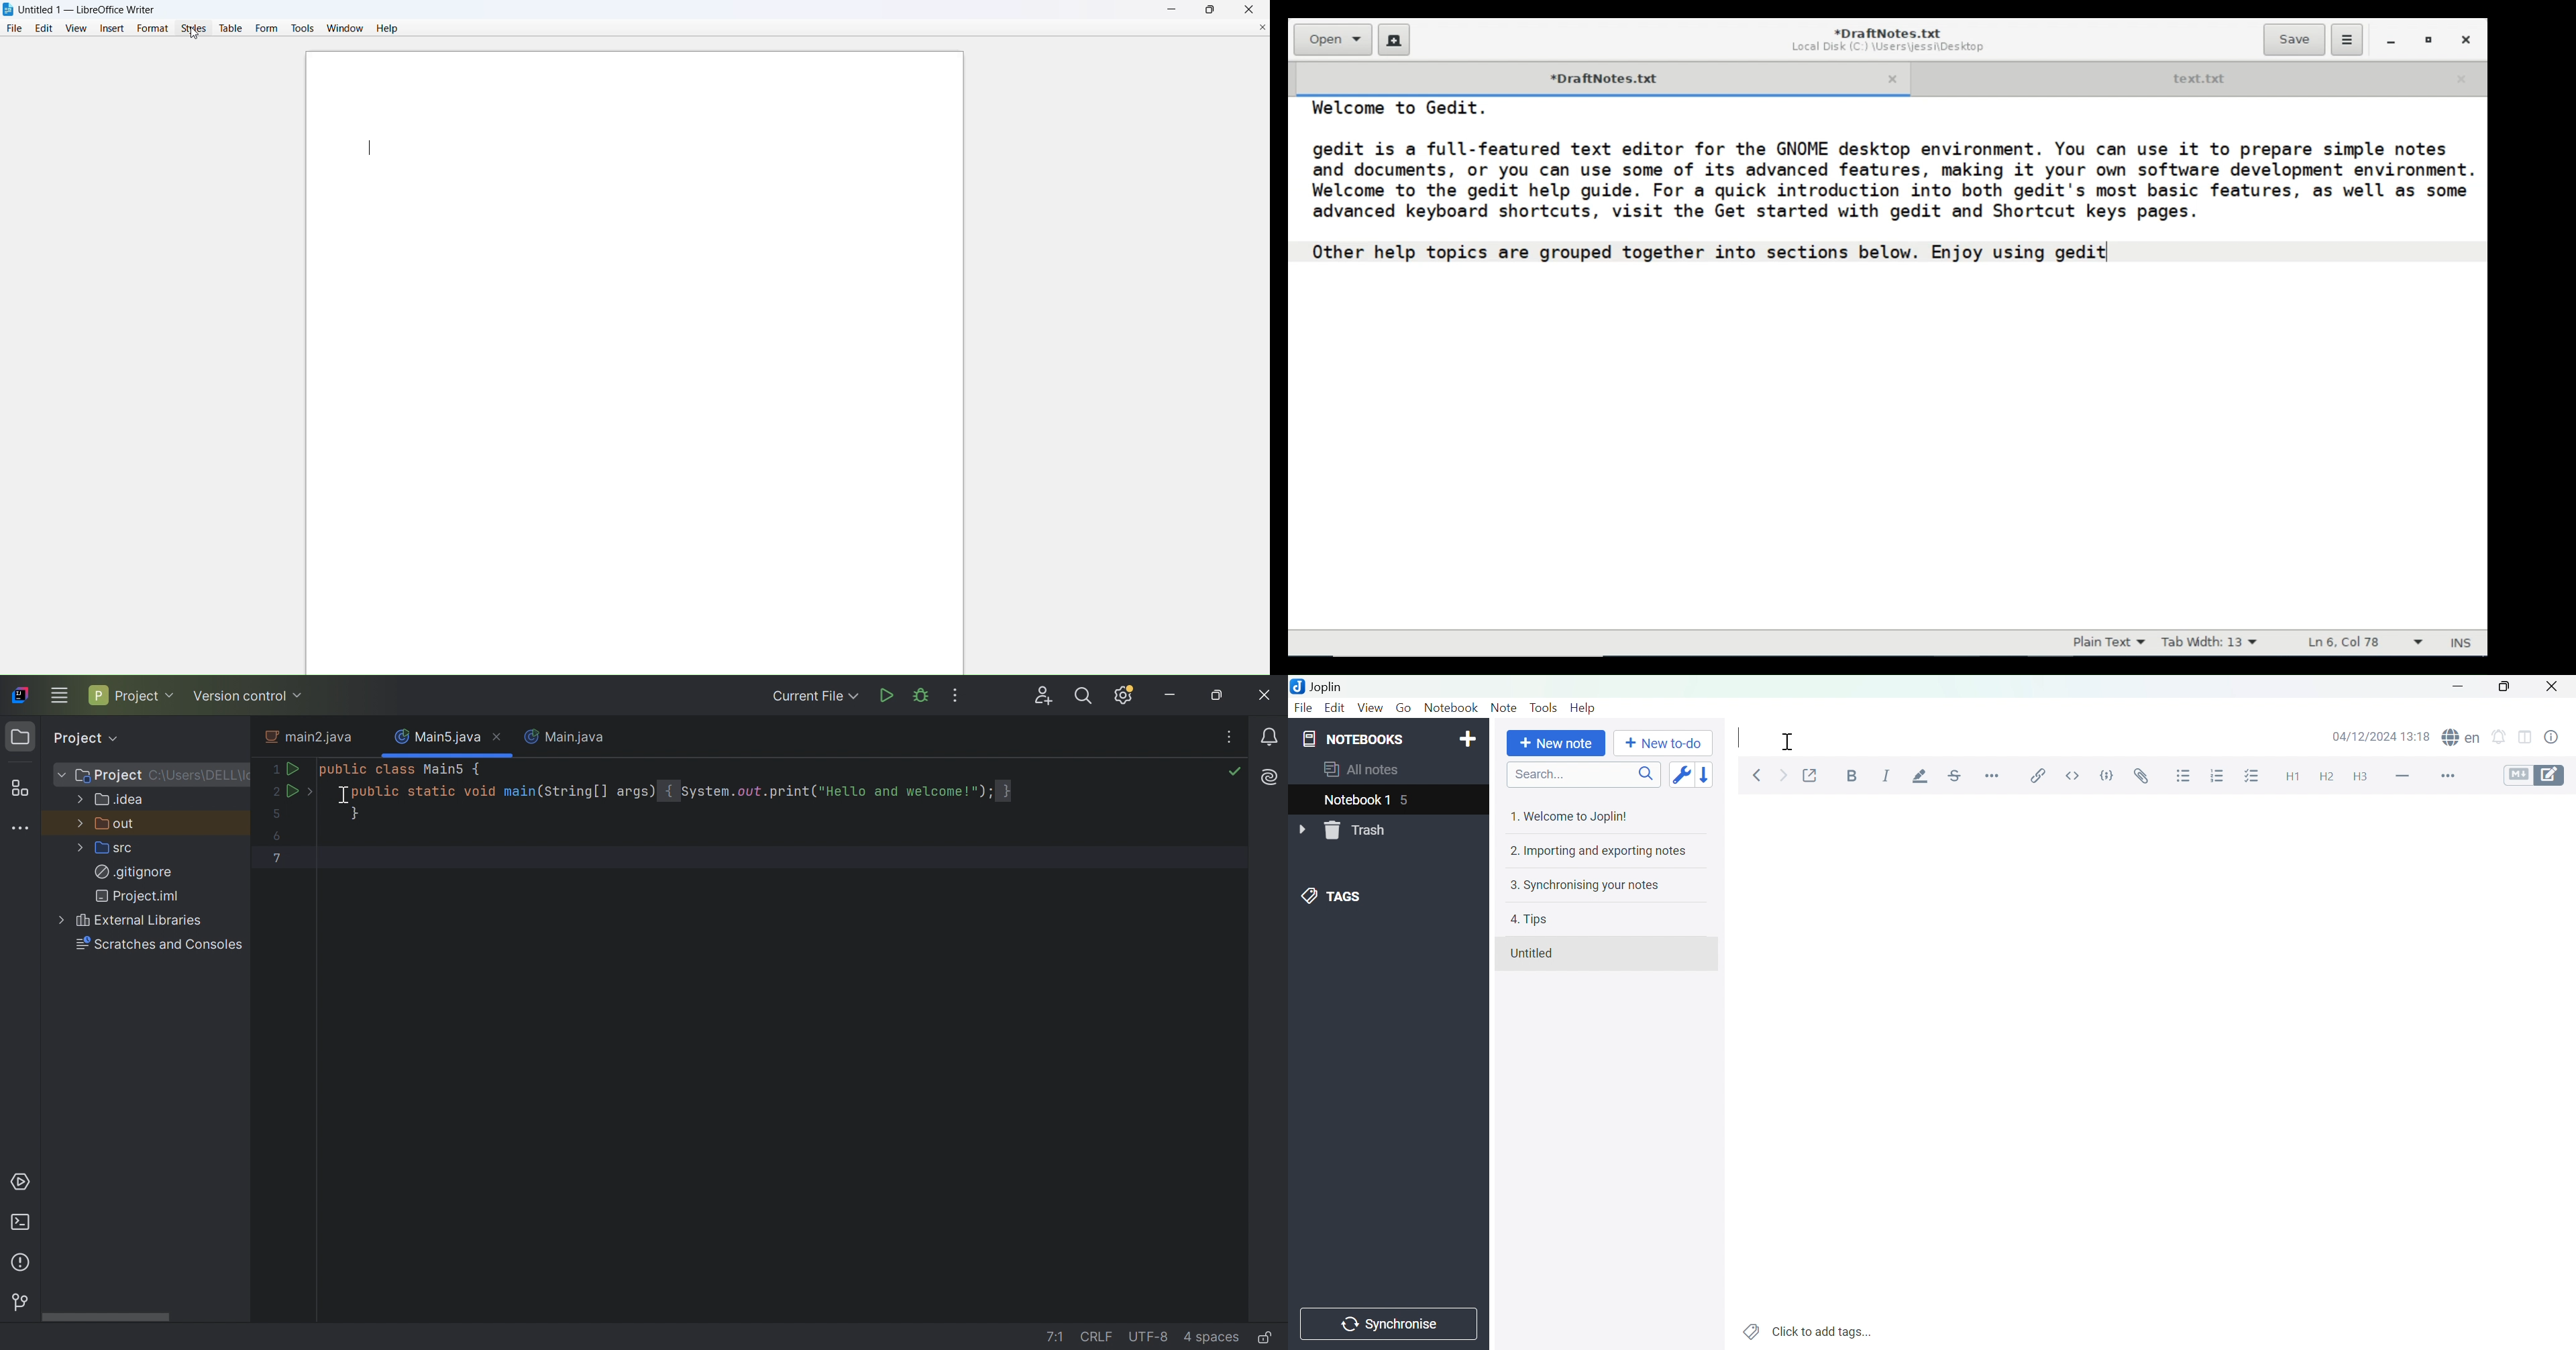 The image size is (2576, 1372). I want to click on Code, so click(2106, 774).